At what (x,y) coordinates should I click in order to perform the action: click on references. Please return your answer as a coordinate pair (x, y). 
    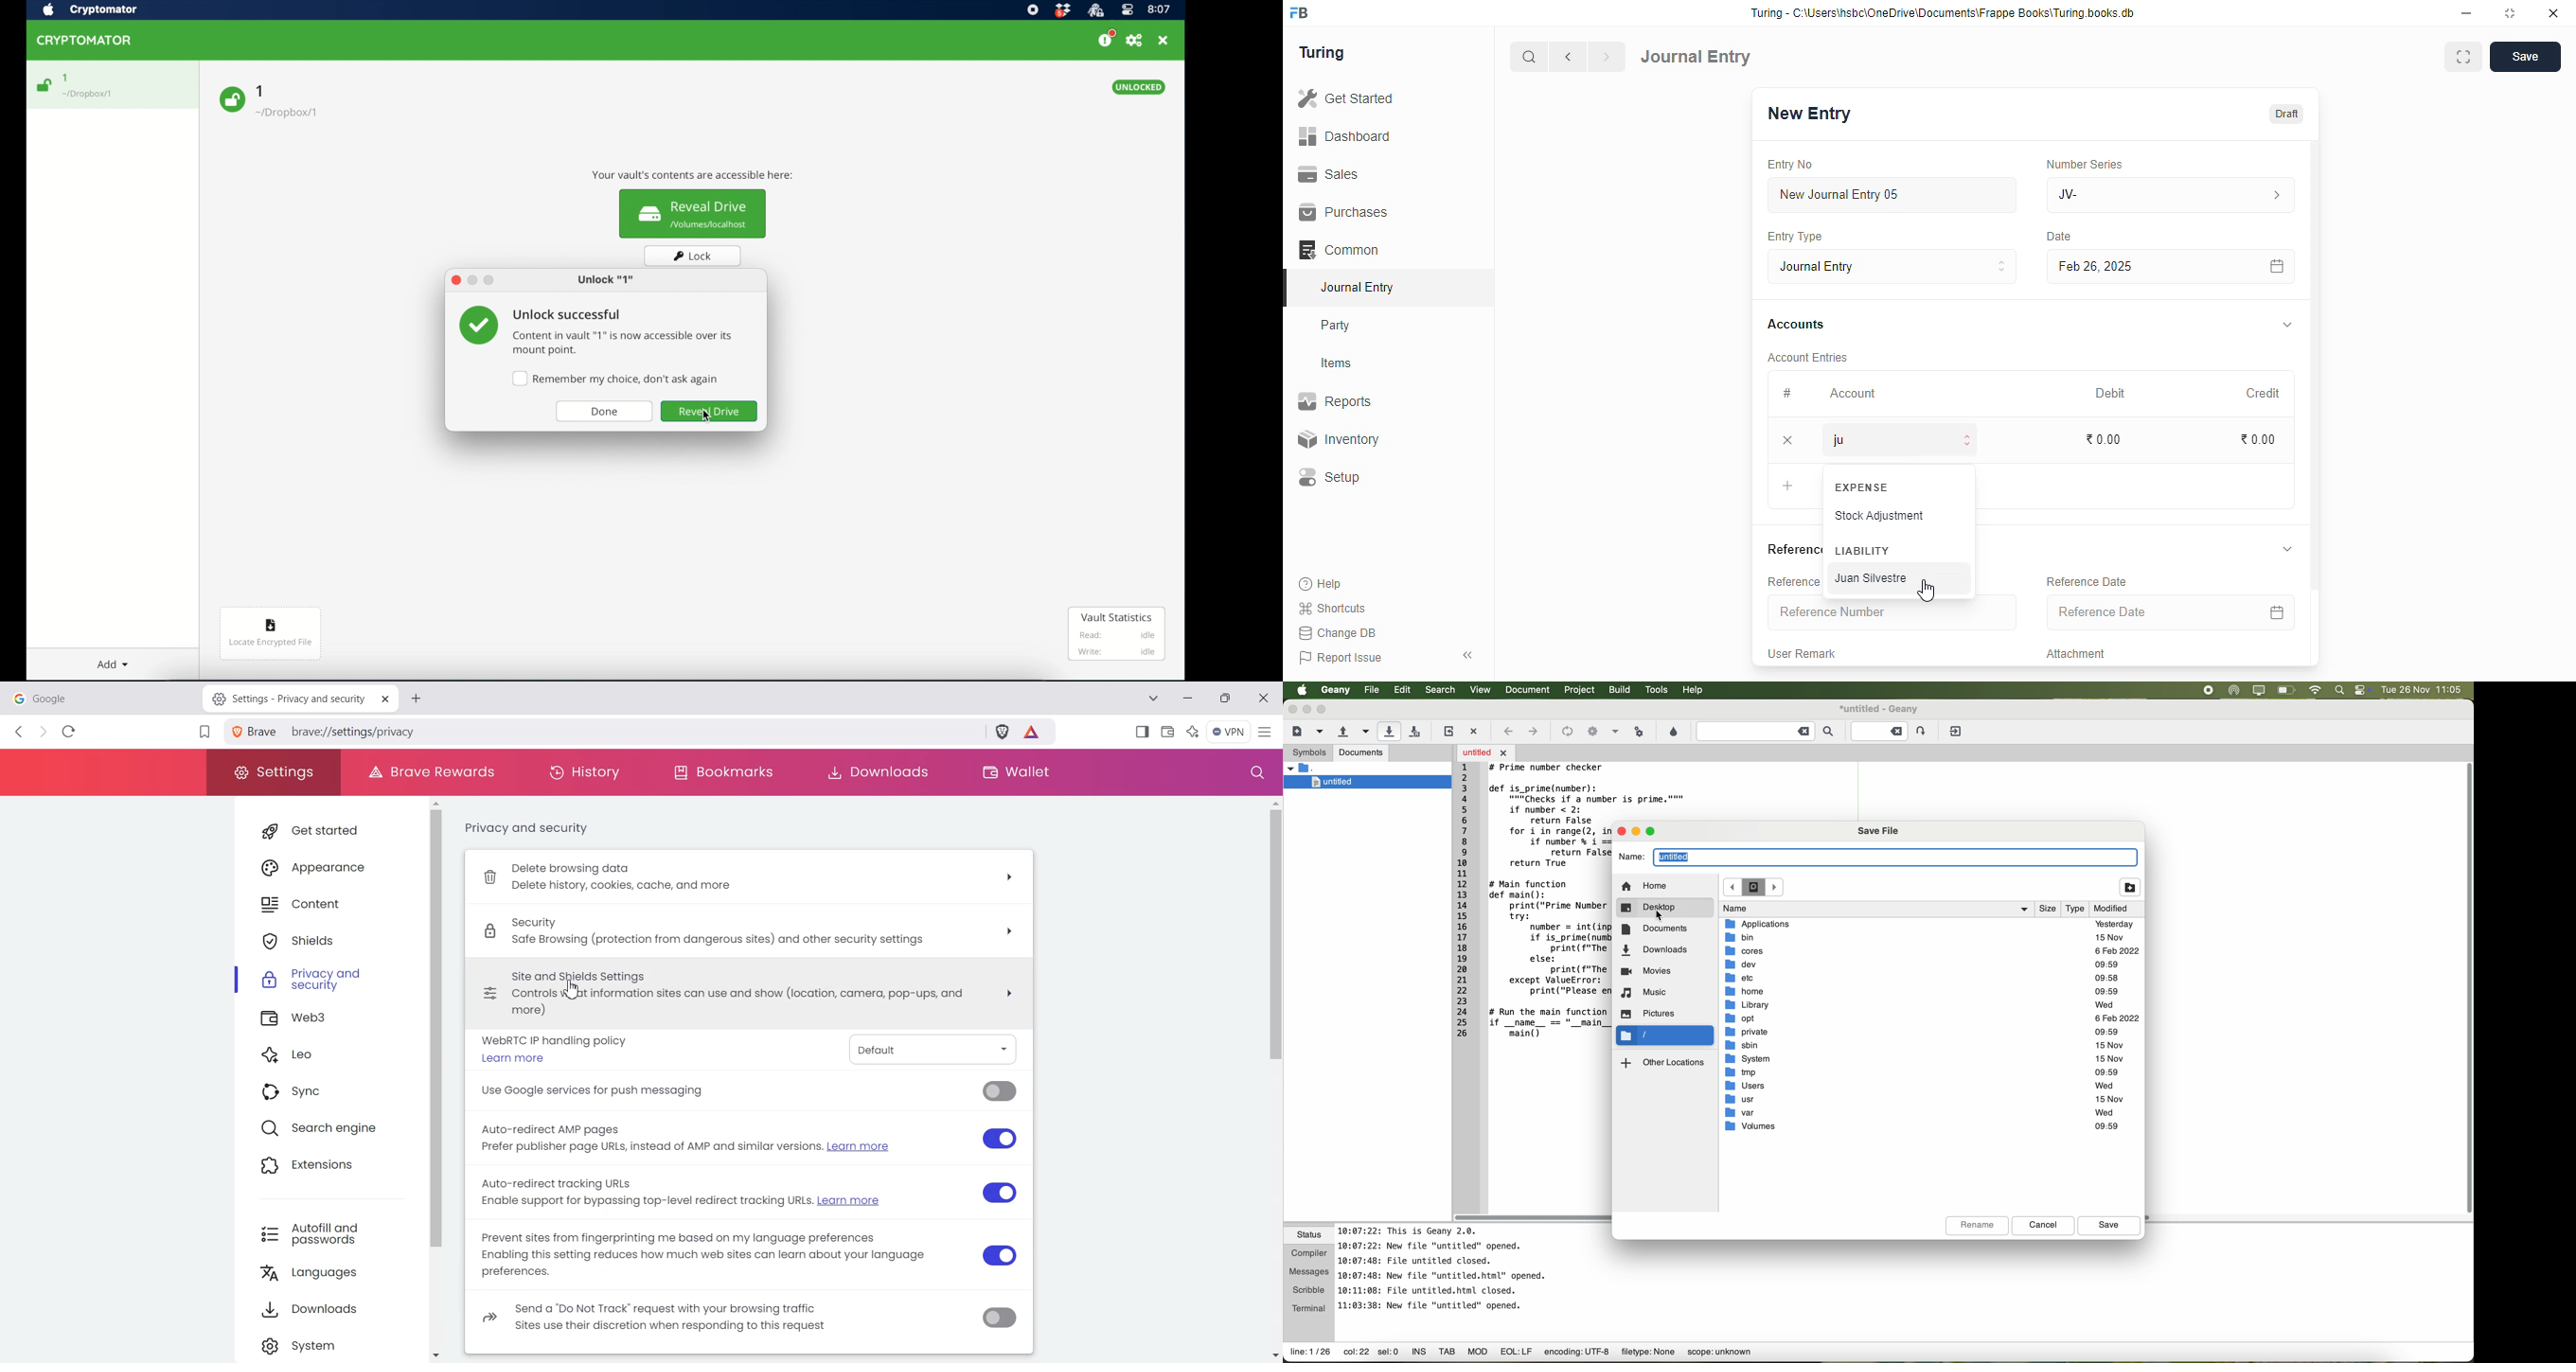
    Looking at the image, I should click on (1791, 549).